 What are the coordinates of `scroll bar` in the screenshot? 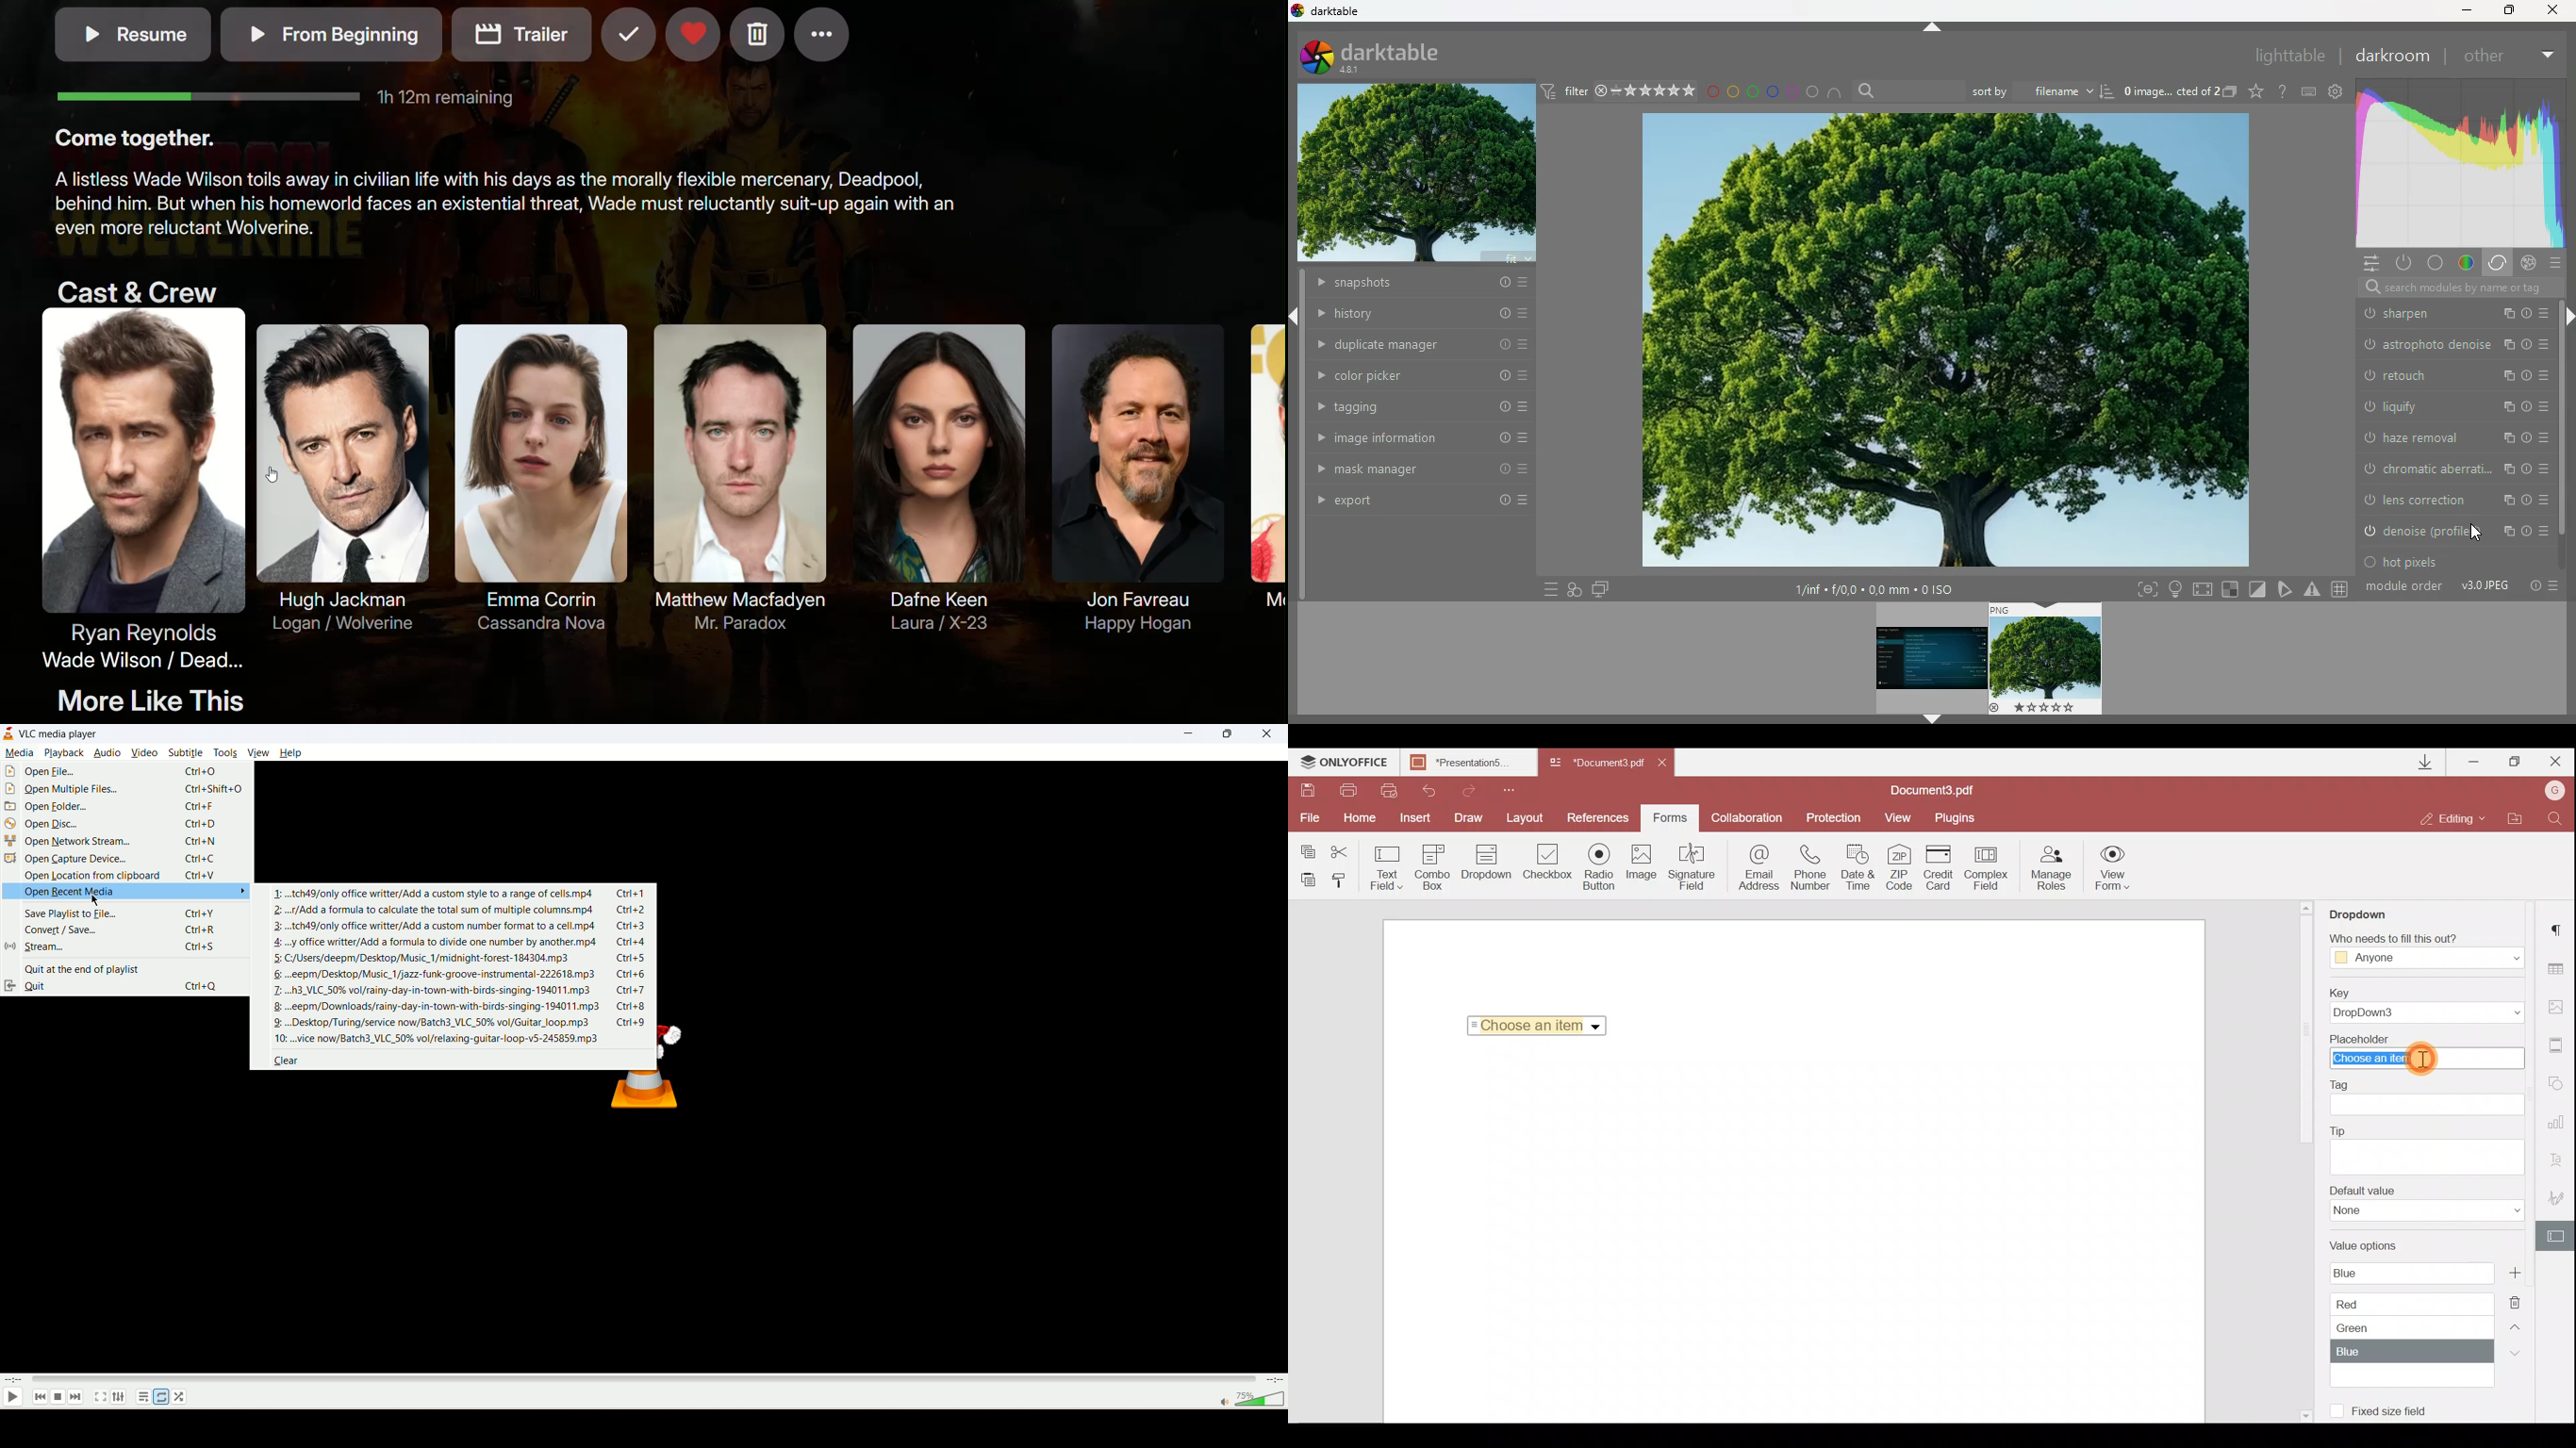 It's located at (2568, 462).